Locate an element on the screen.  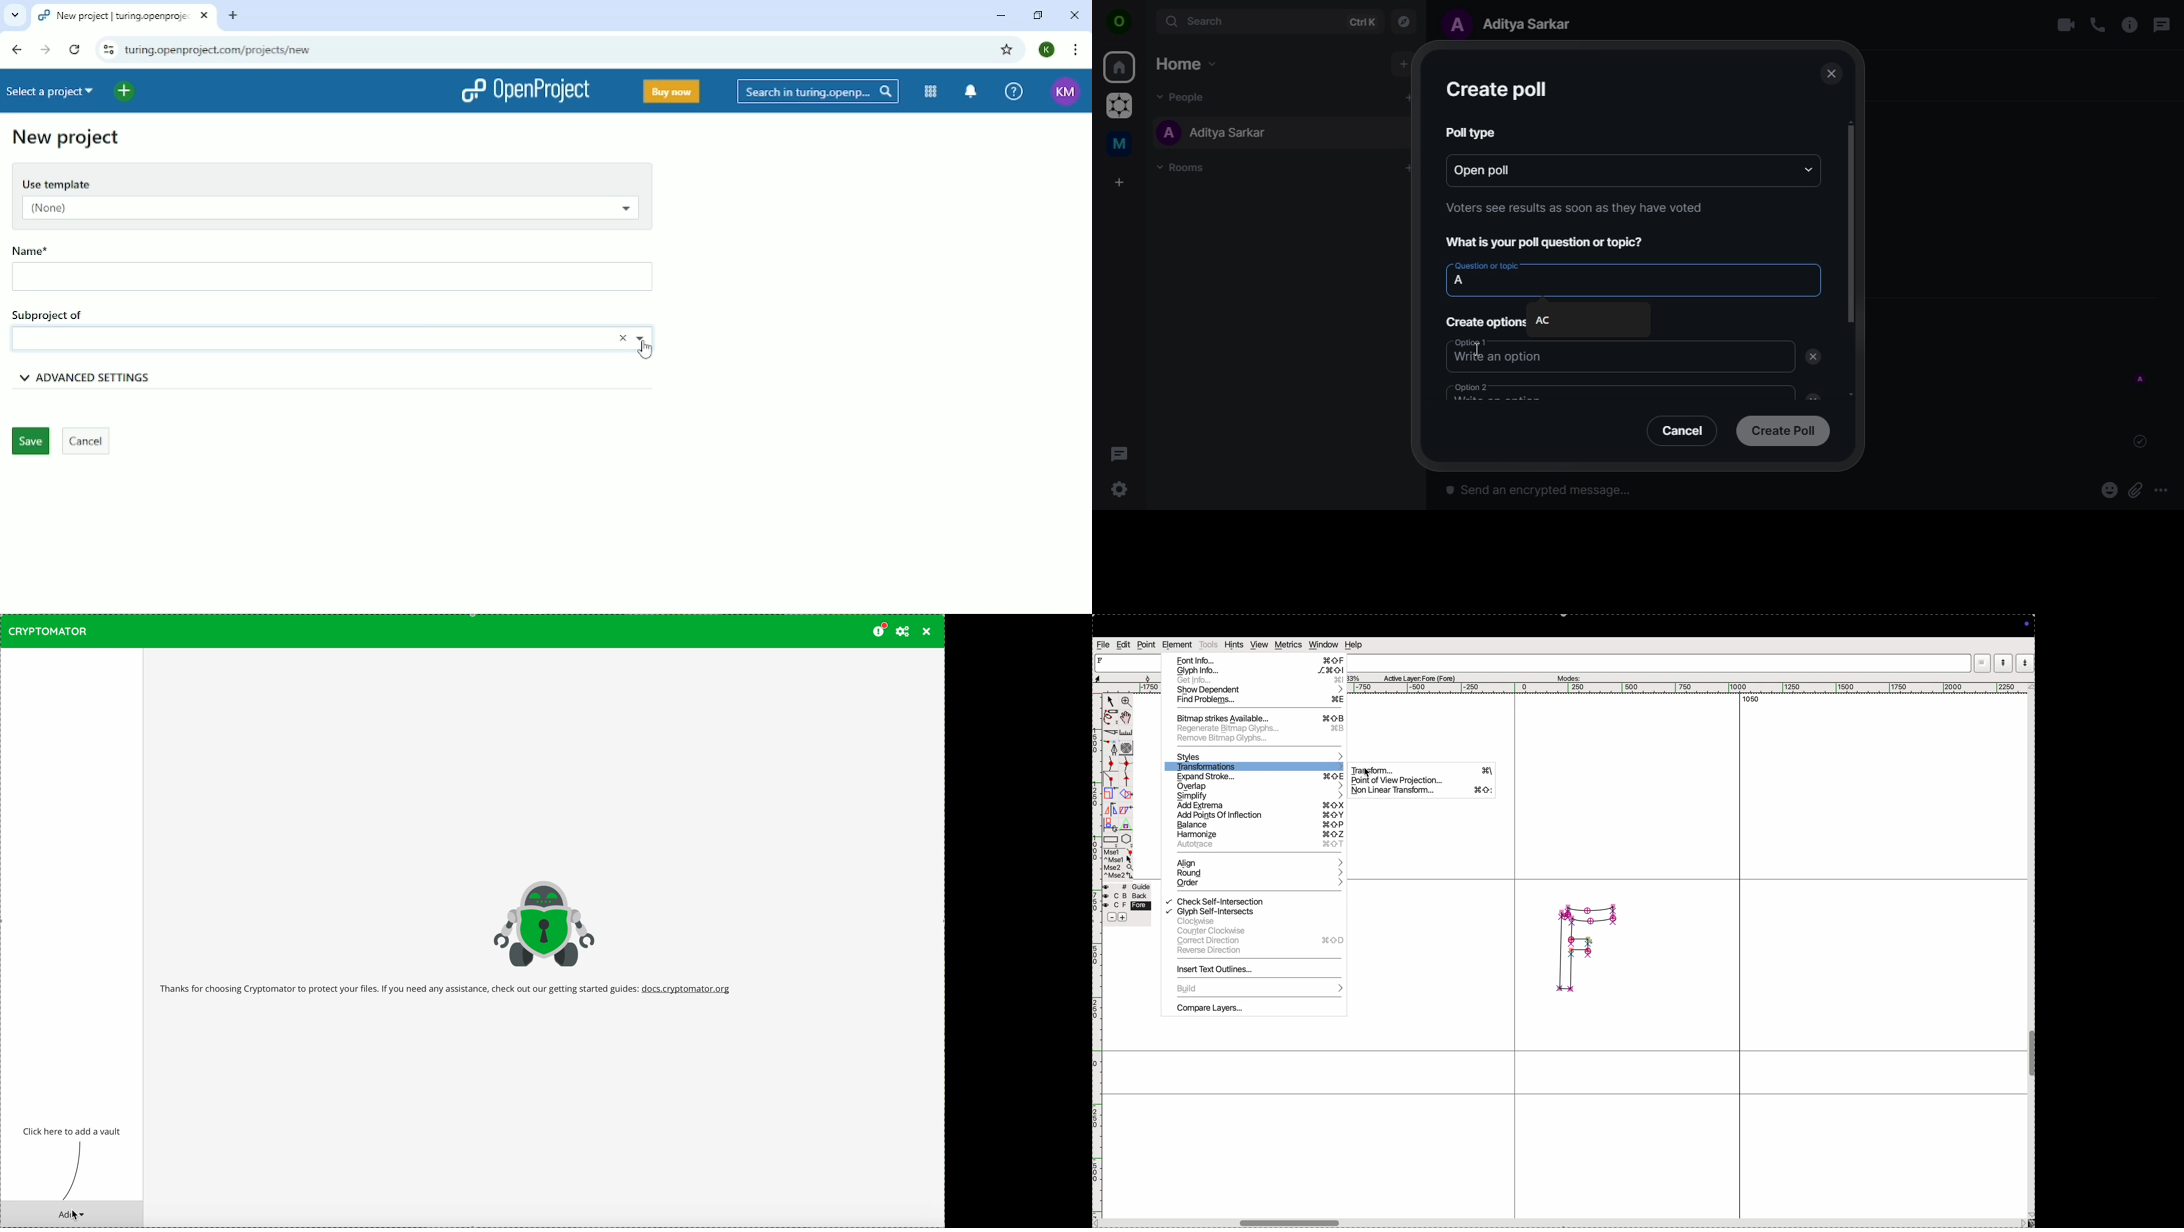
attachments is located at coordinates (2135, 491).